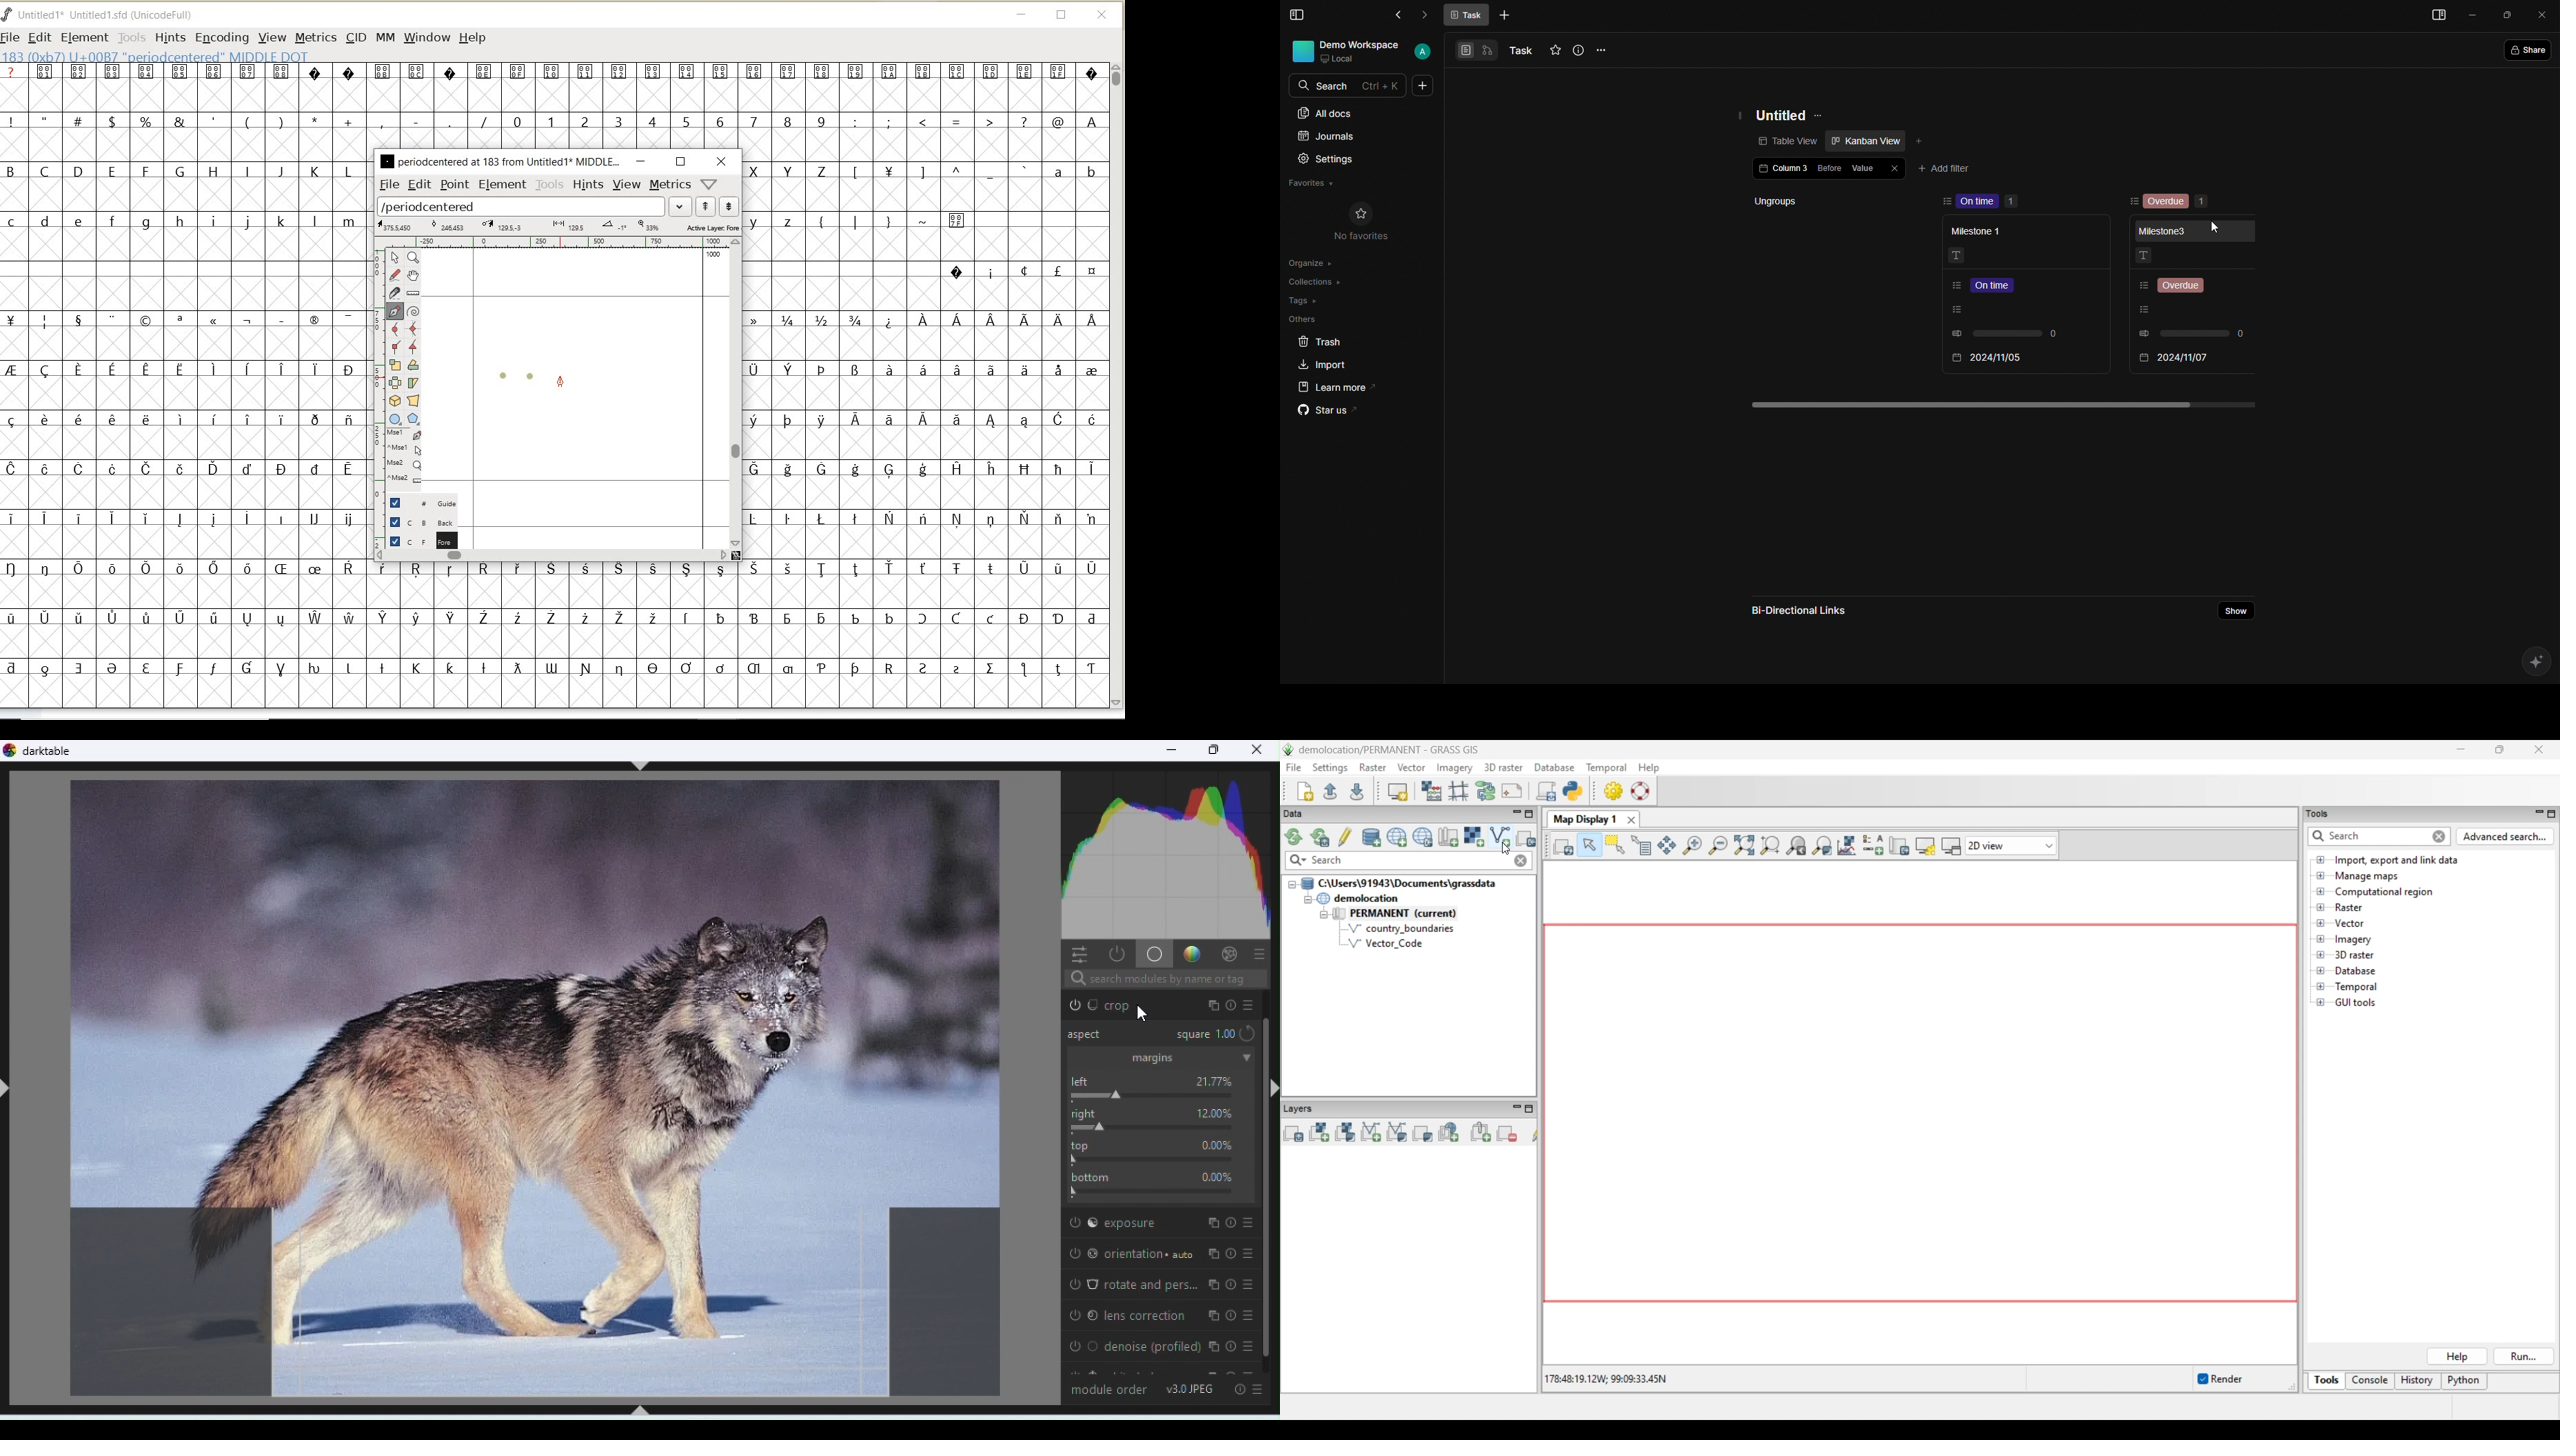 The width and height of the screenshot is (2576, 1456). Describe the element at coordinates (1084, 1144) in the screenshot. I see `top` at that location.